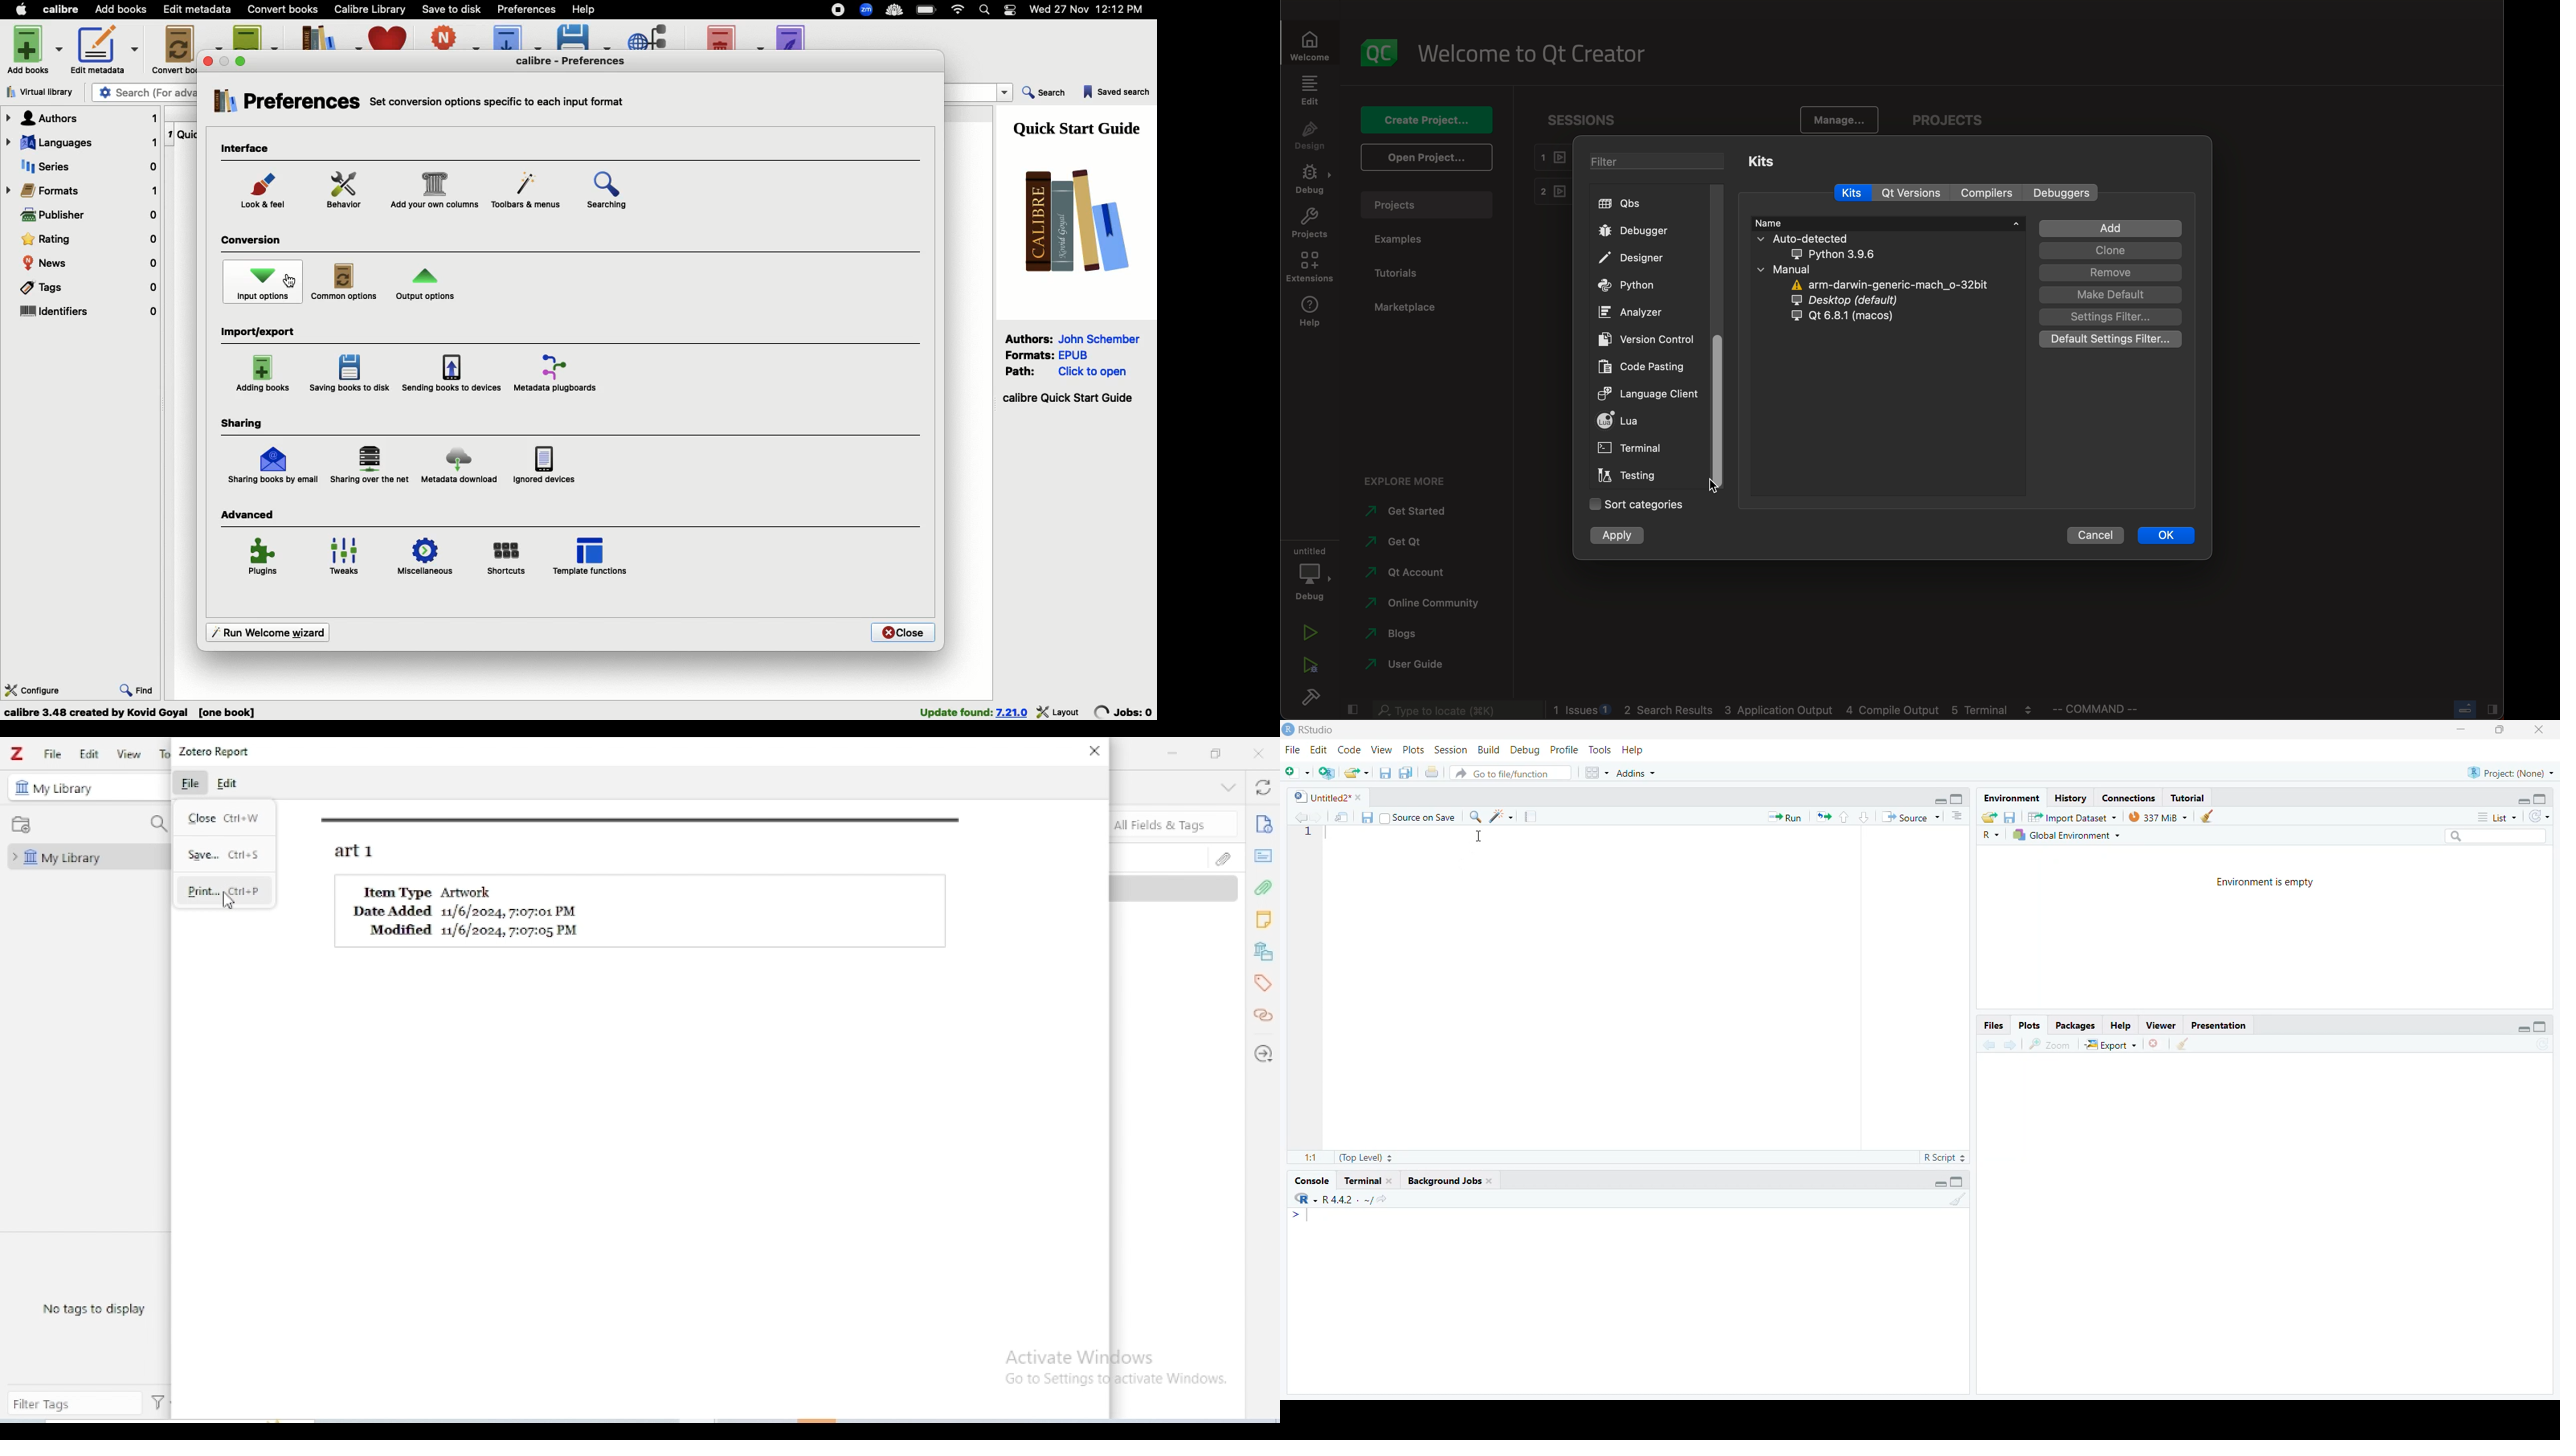 This screenshot has width=2576, height=1456. What do you see at coordinates (1228, 787) in the screenshot?
I see `collapse section` at bounding box center [1228, 787].